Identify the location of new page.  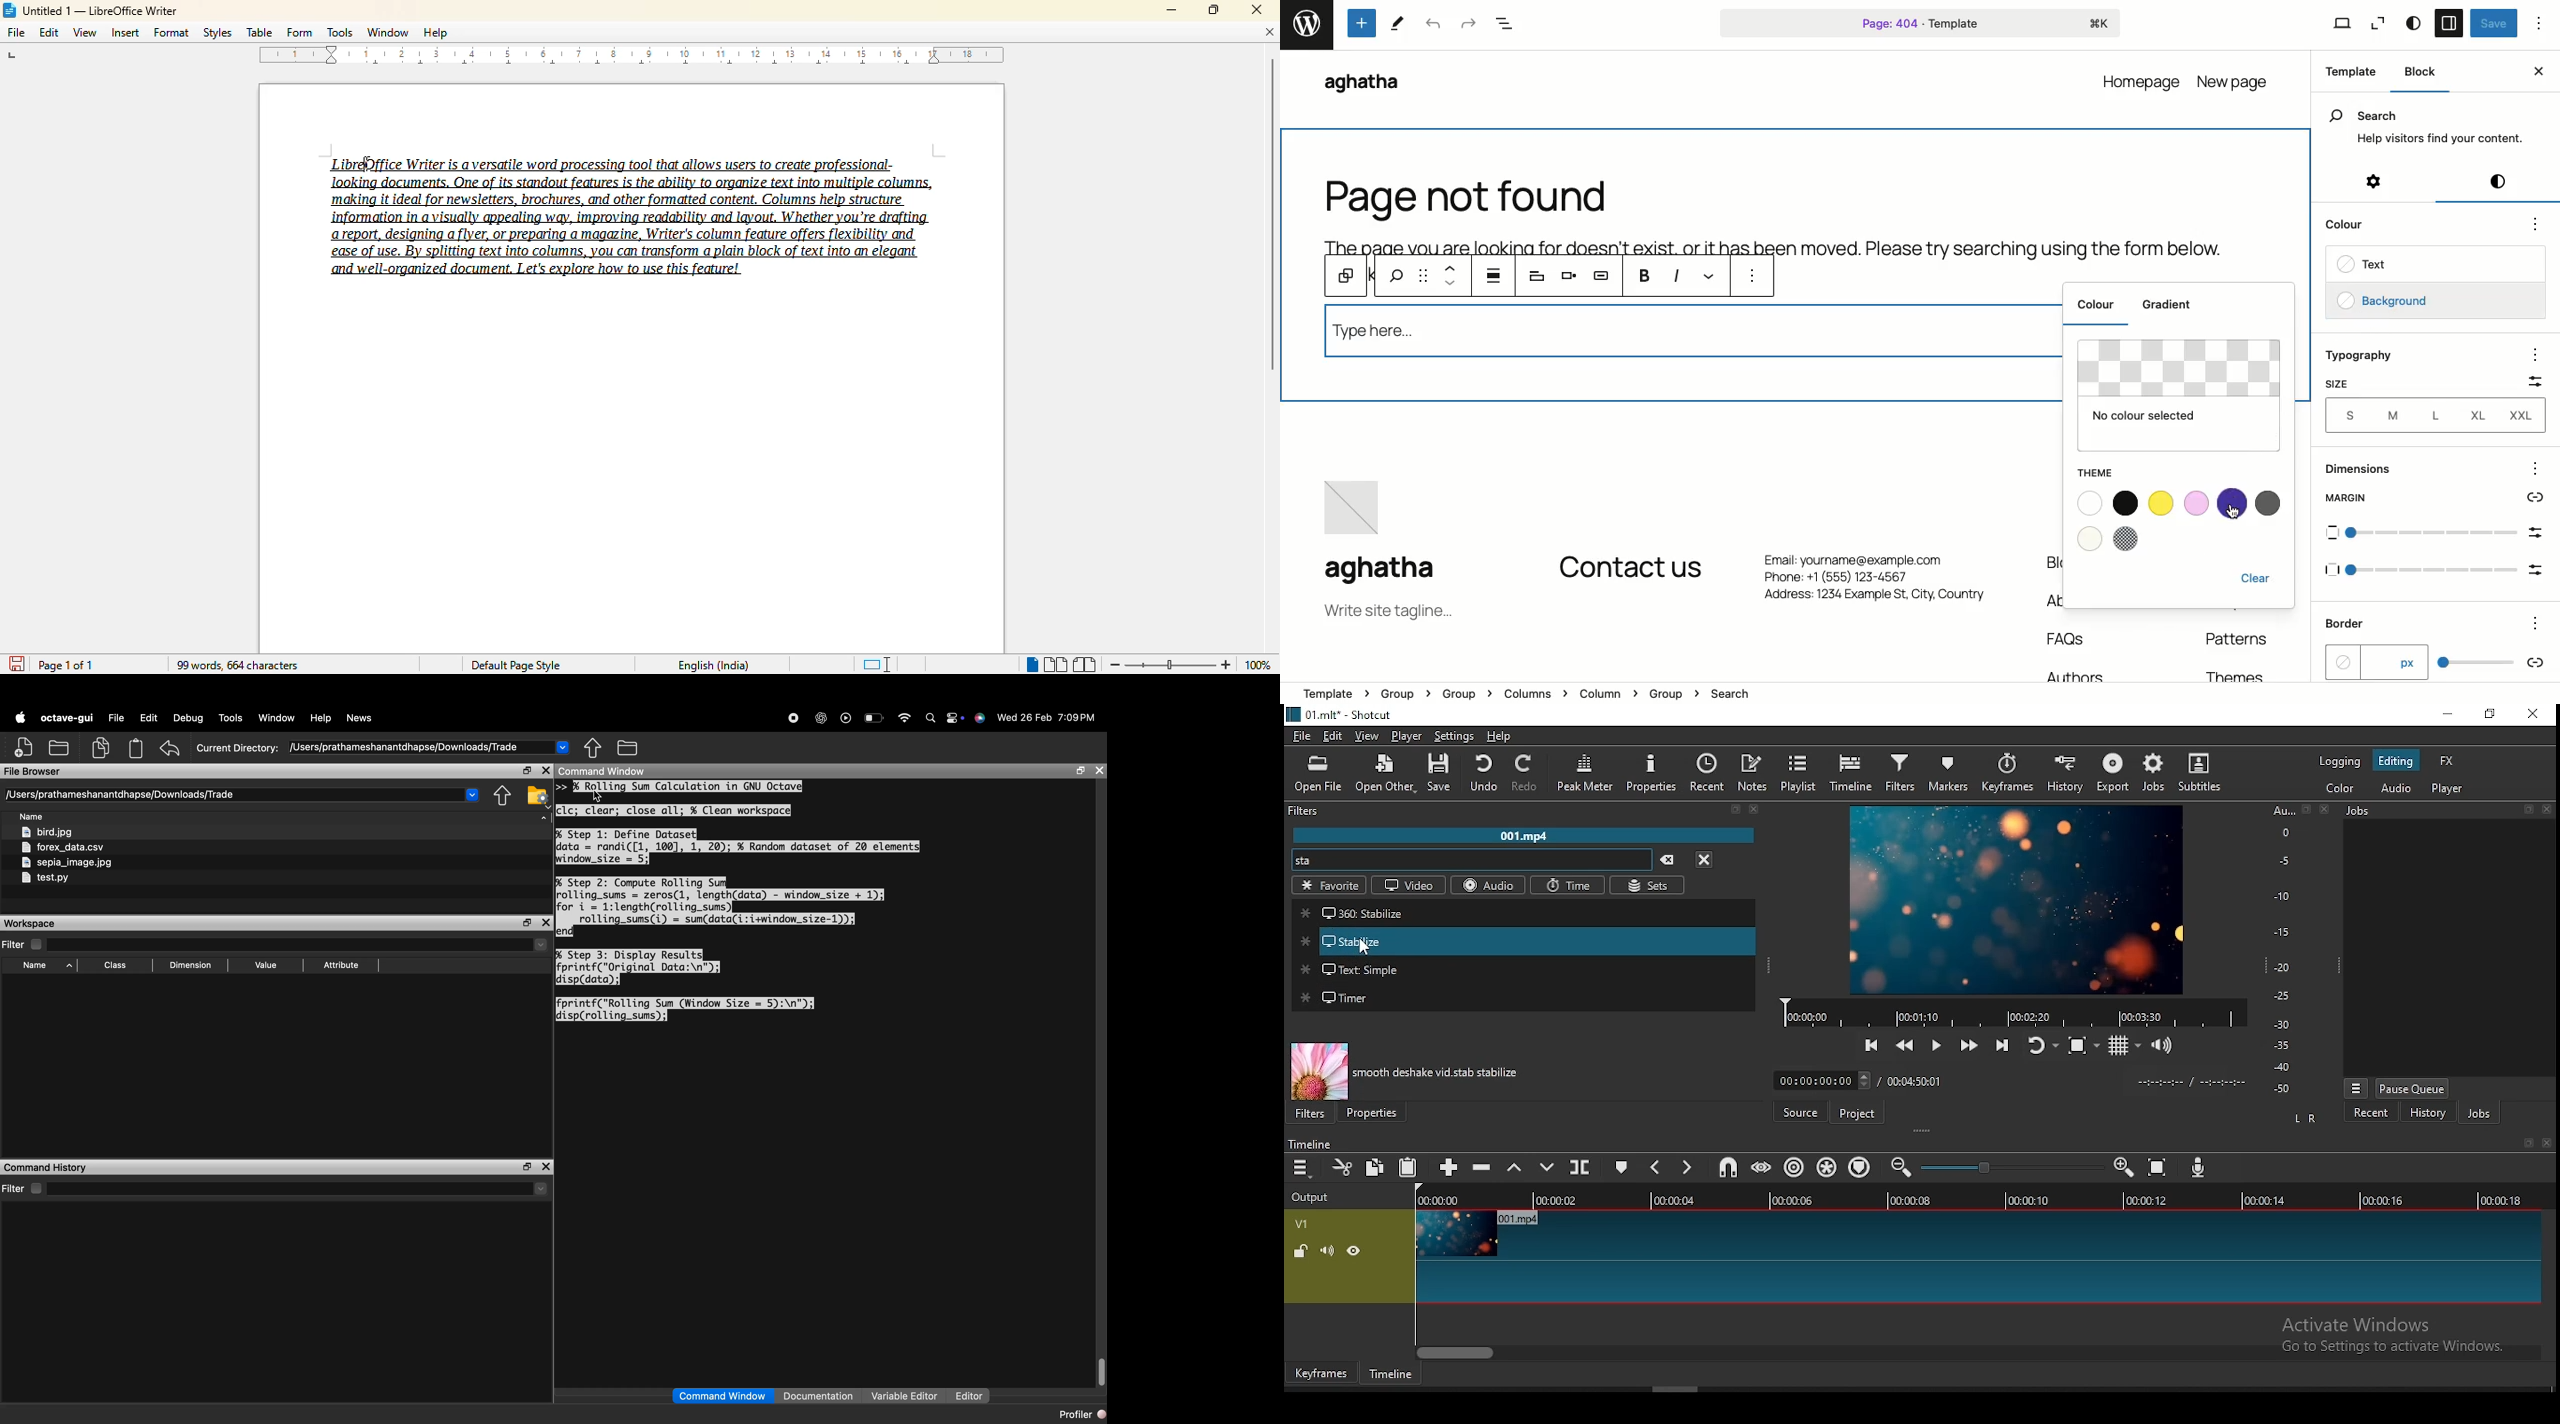
(2236, 80).